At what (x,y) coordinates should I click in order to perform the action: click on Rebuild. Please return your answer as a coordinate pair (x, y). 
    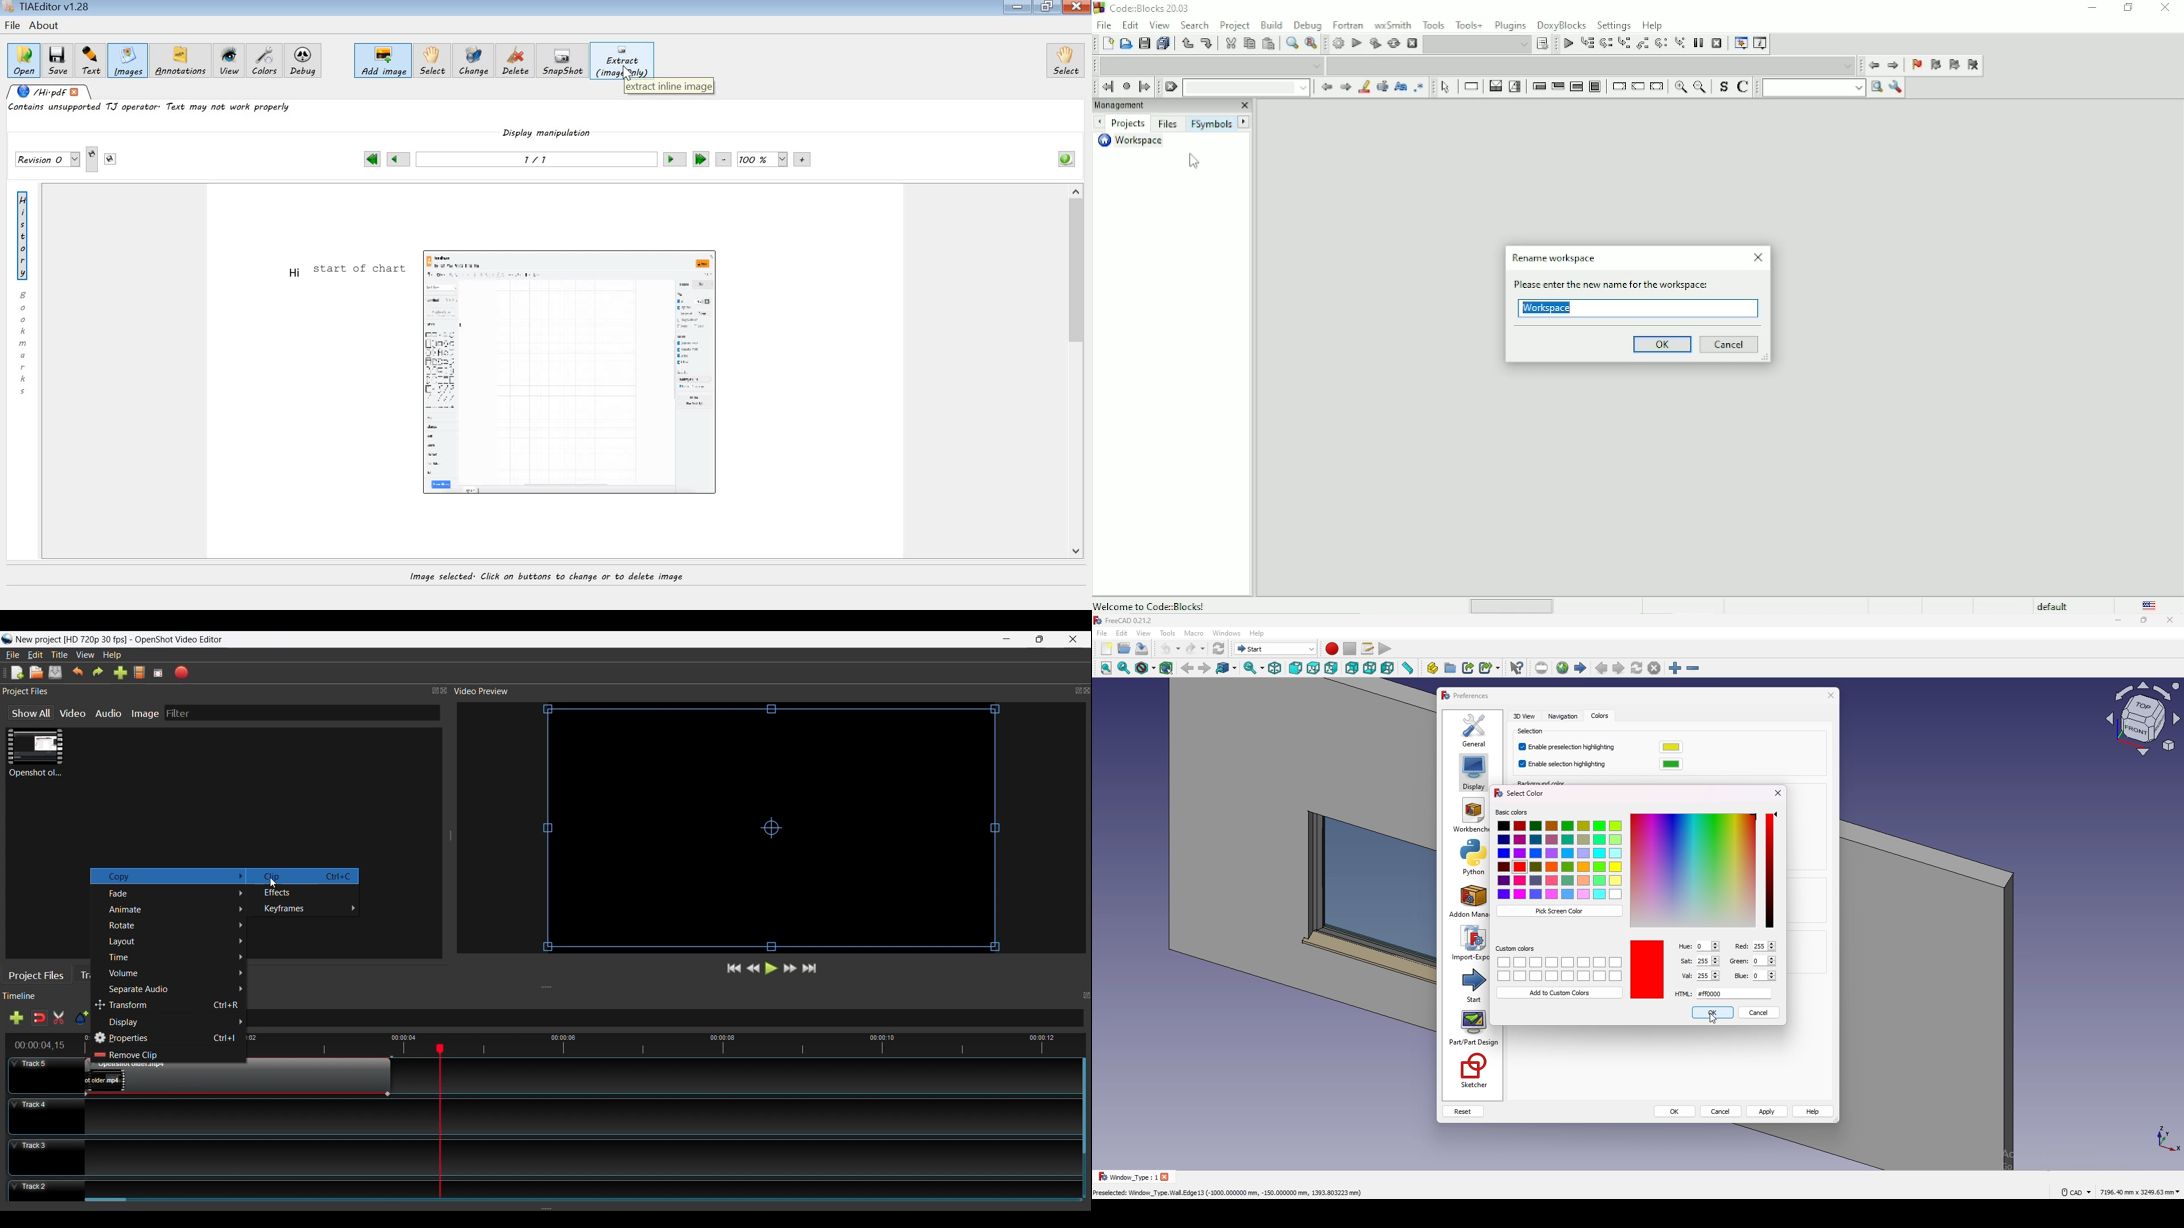
    Looking at the image, I should click on (1393, 44).